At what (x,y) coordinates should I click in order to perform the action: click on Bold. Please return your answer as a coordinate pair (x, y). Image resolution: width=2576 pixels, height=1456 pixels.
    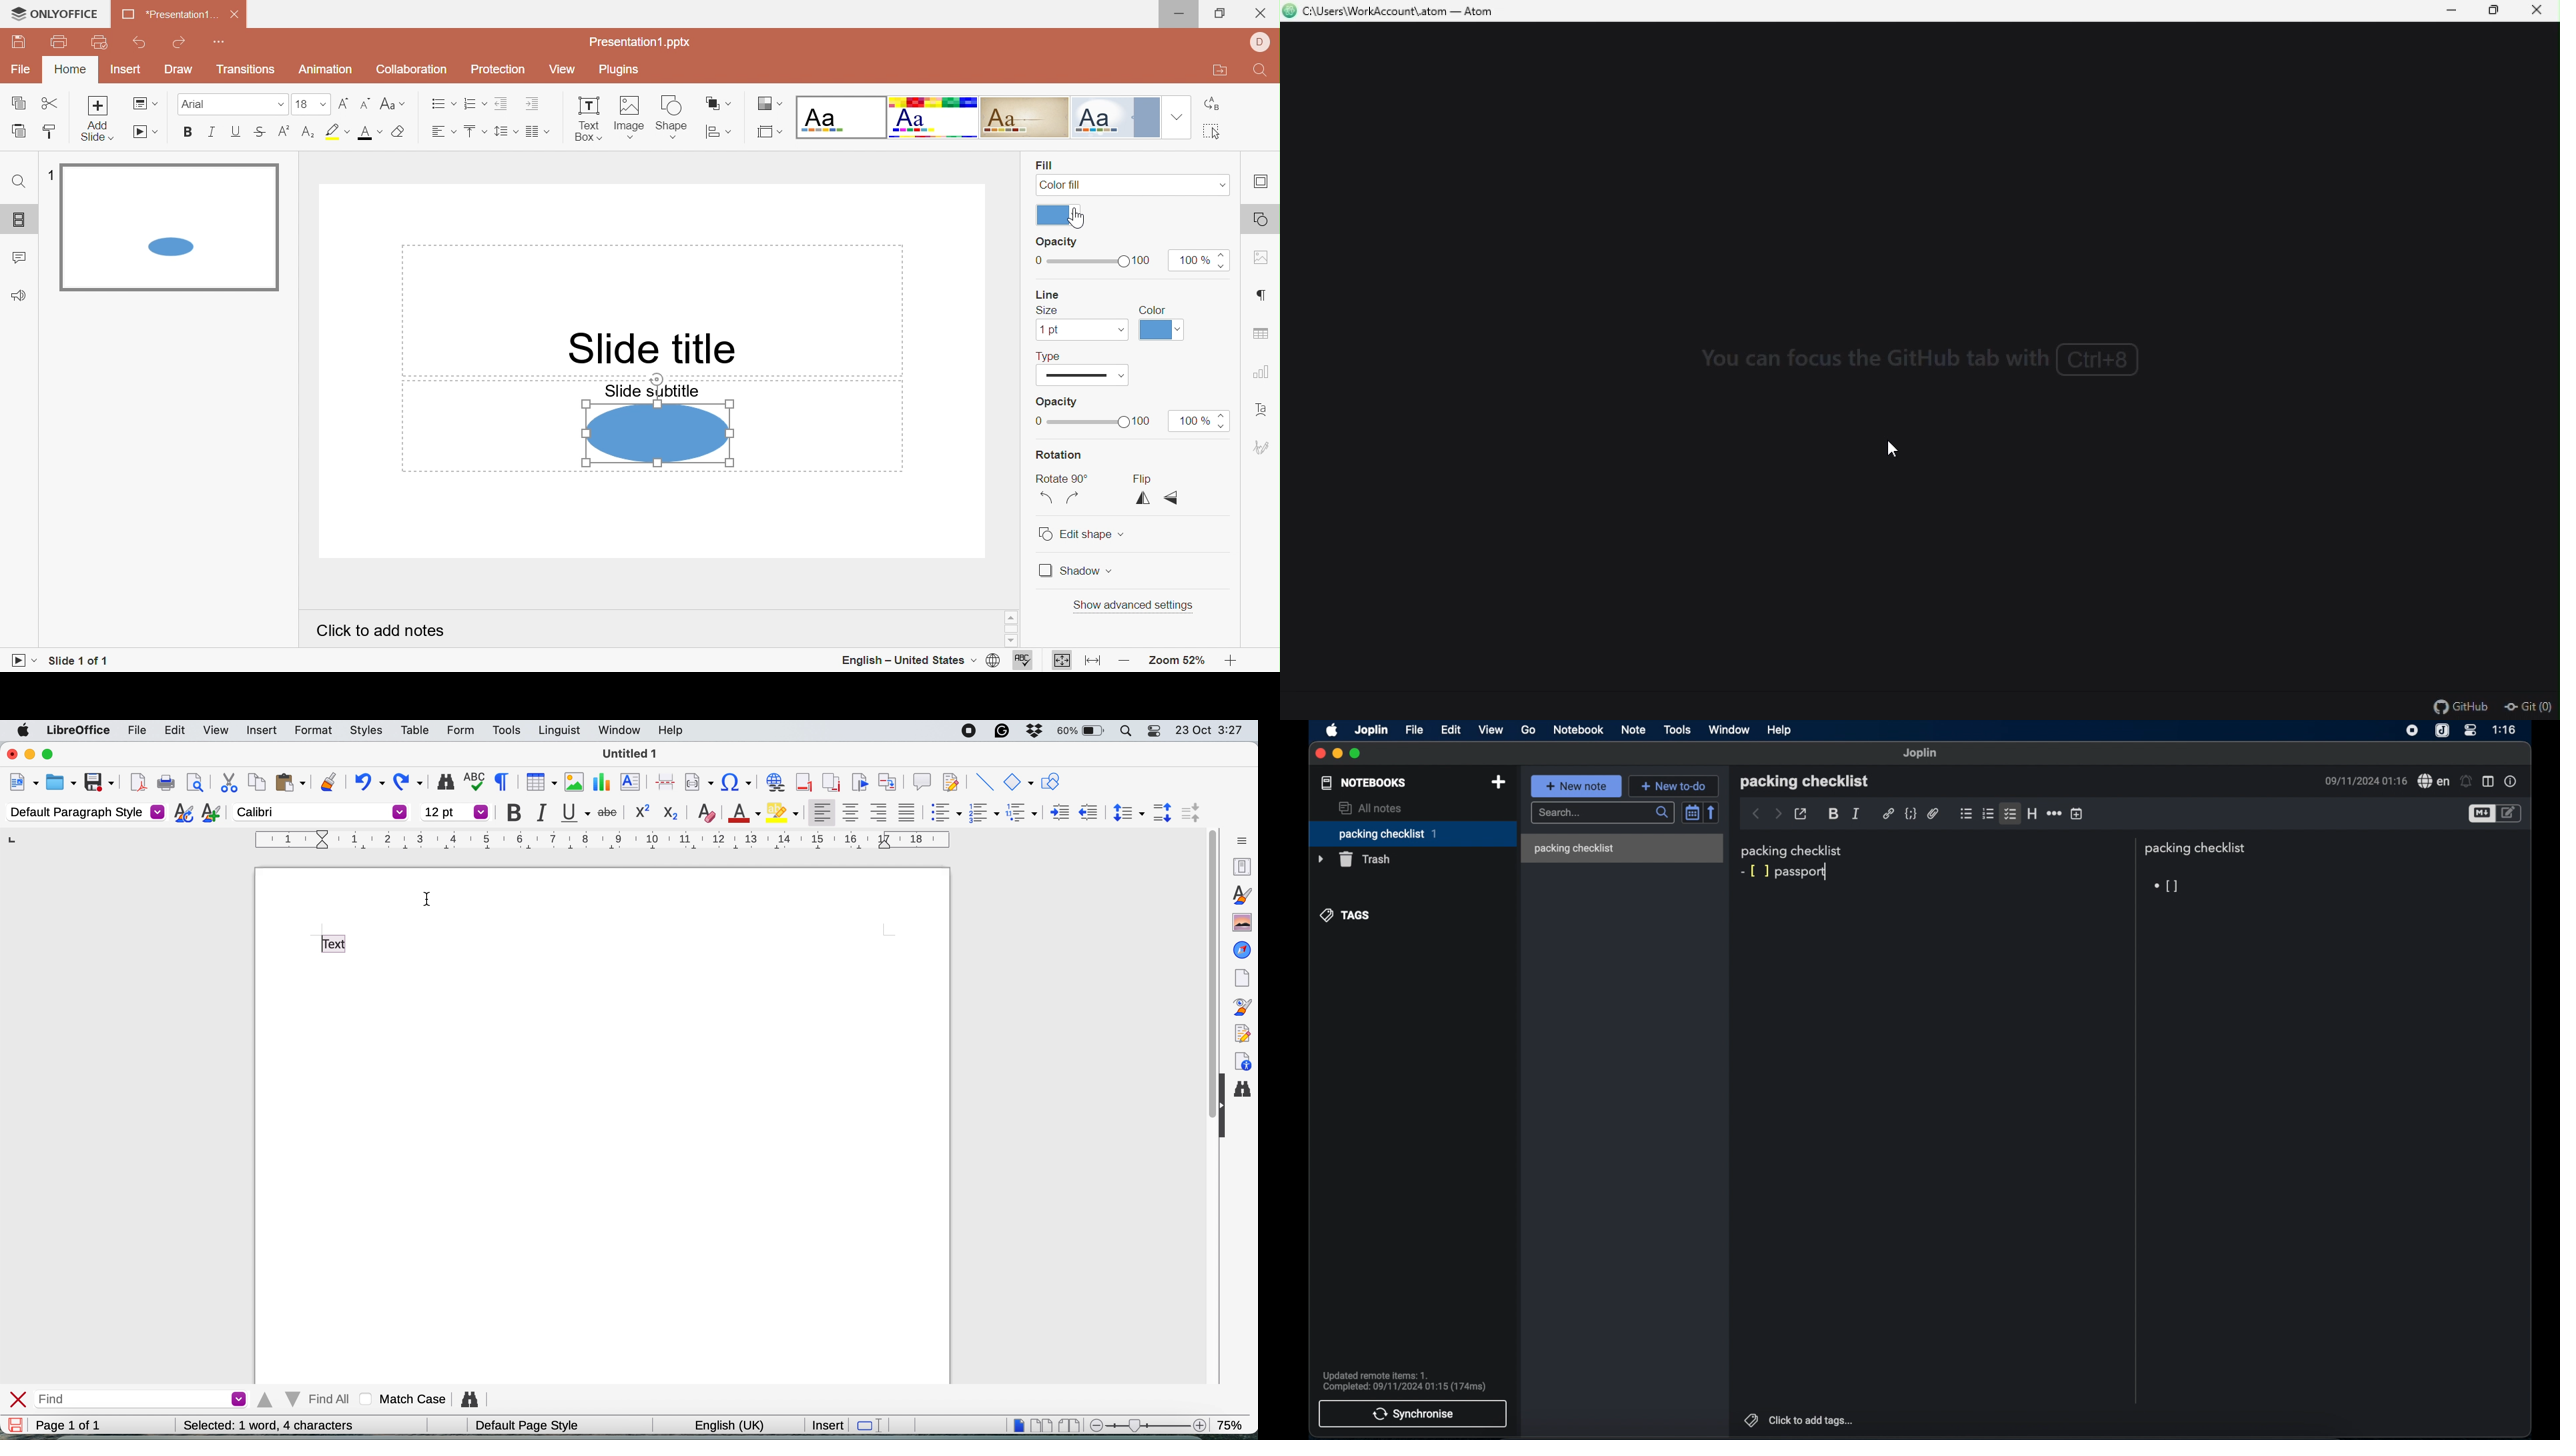
    Looking at the image, I should click on (190, 133).